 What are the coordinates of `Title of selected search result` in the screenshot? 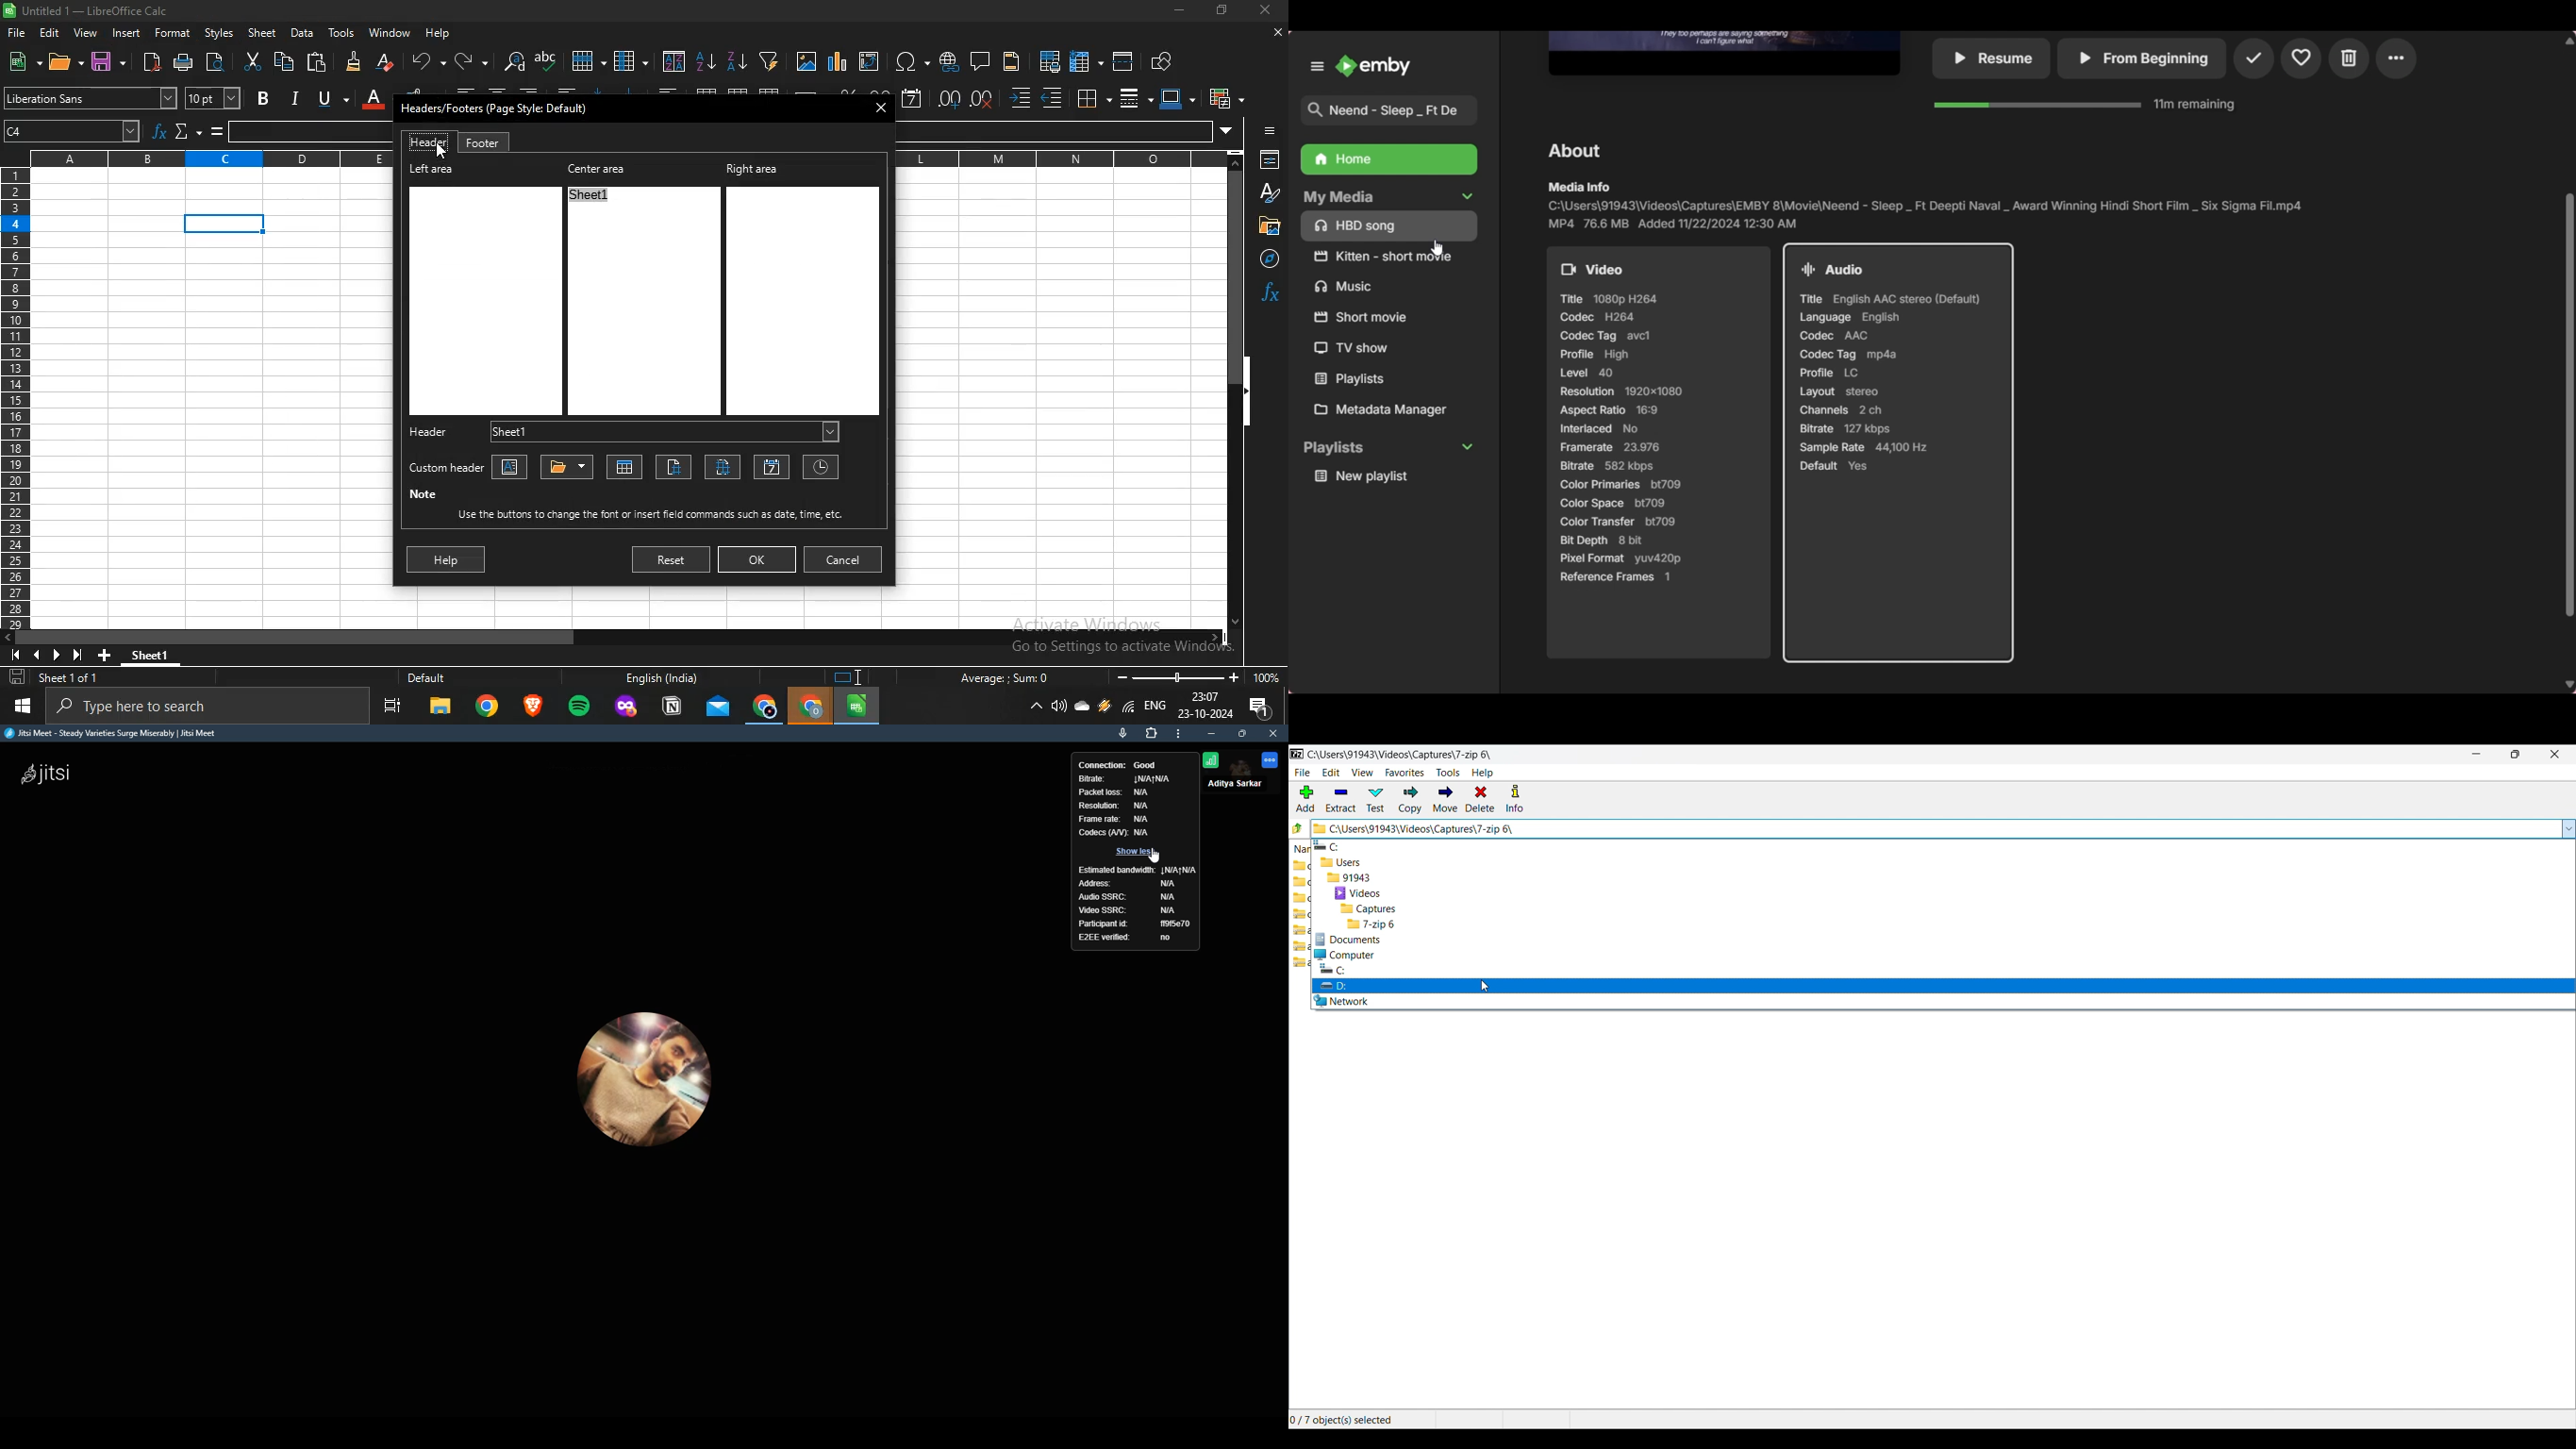 It's located at (1394, 111).